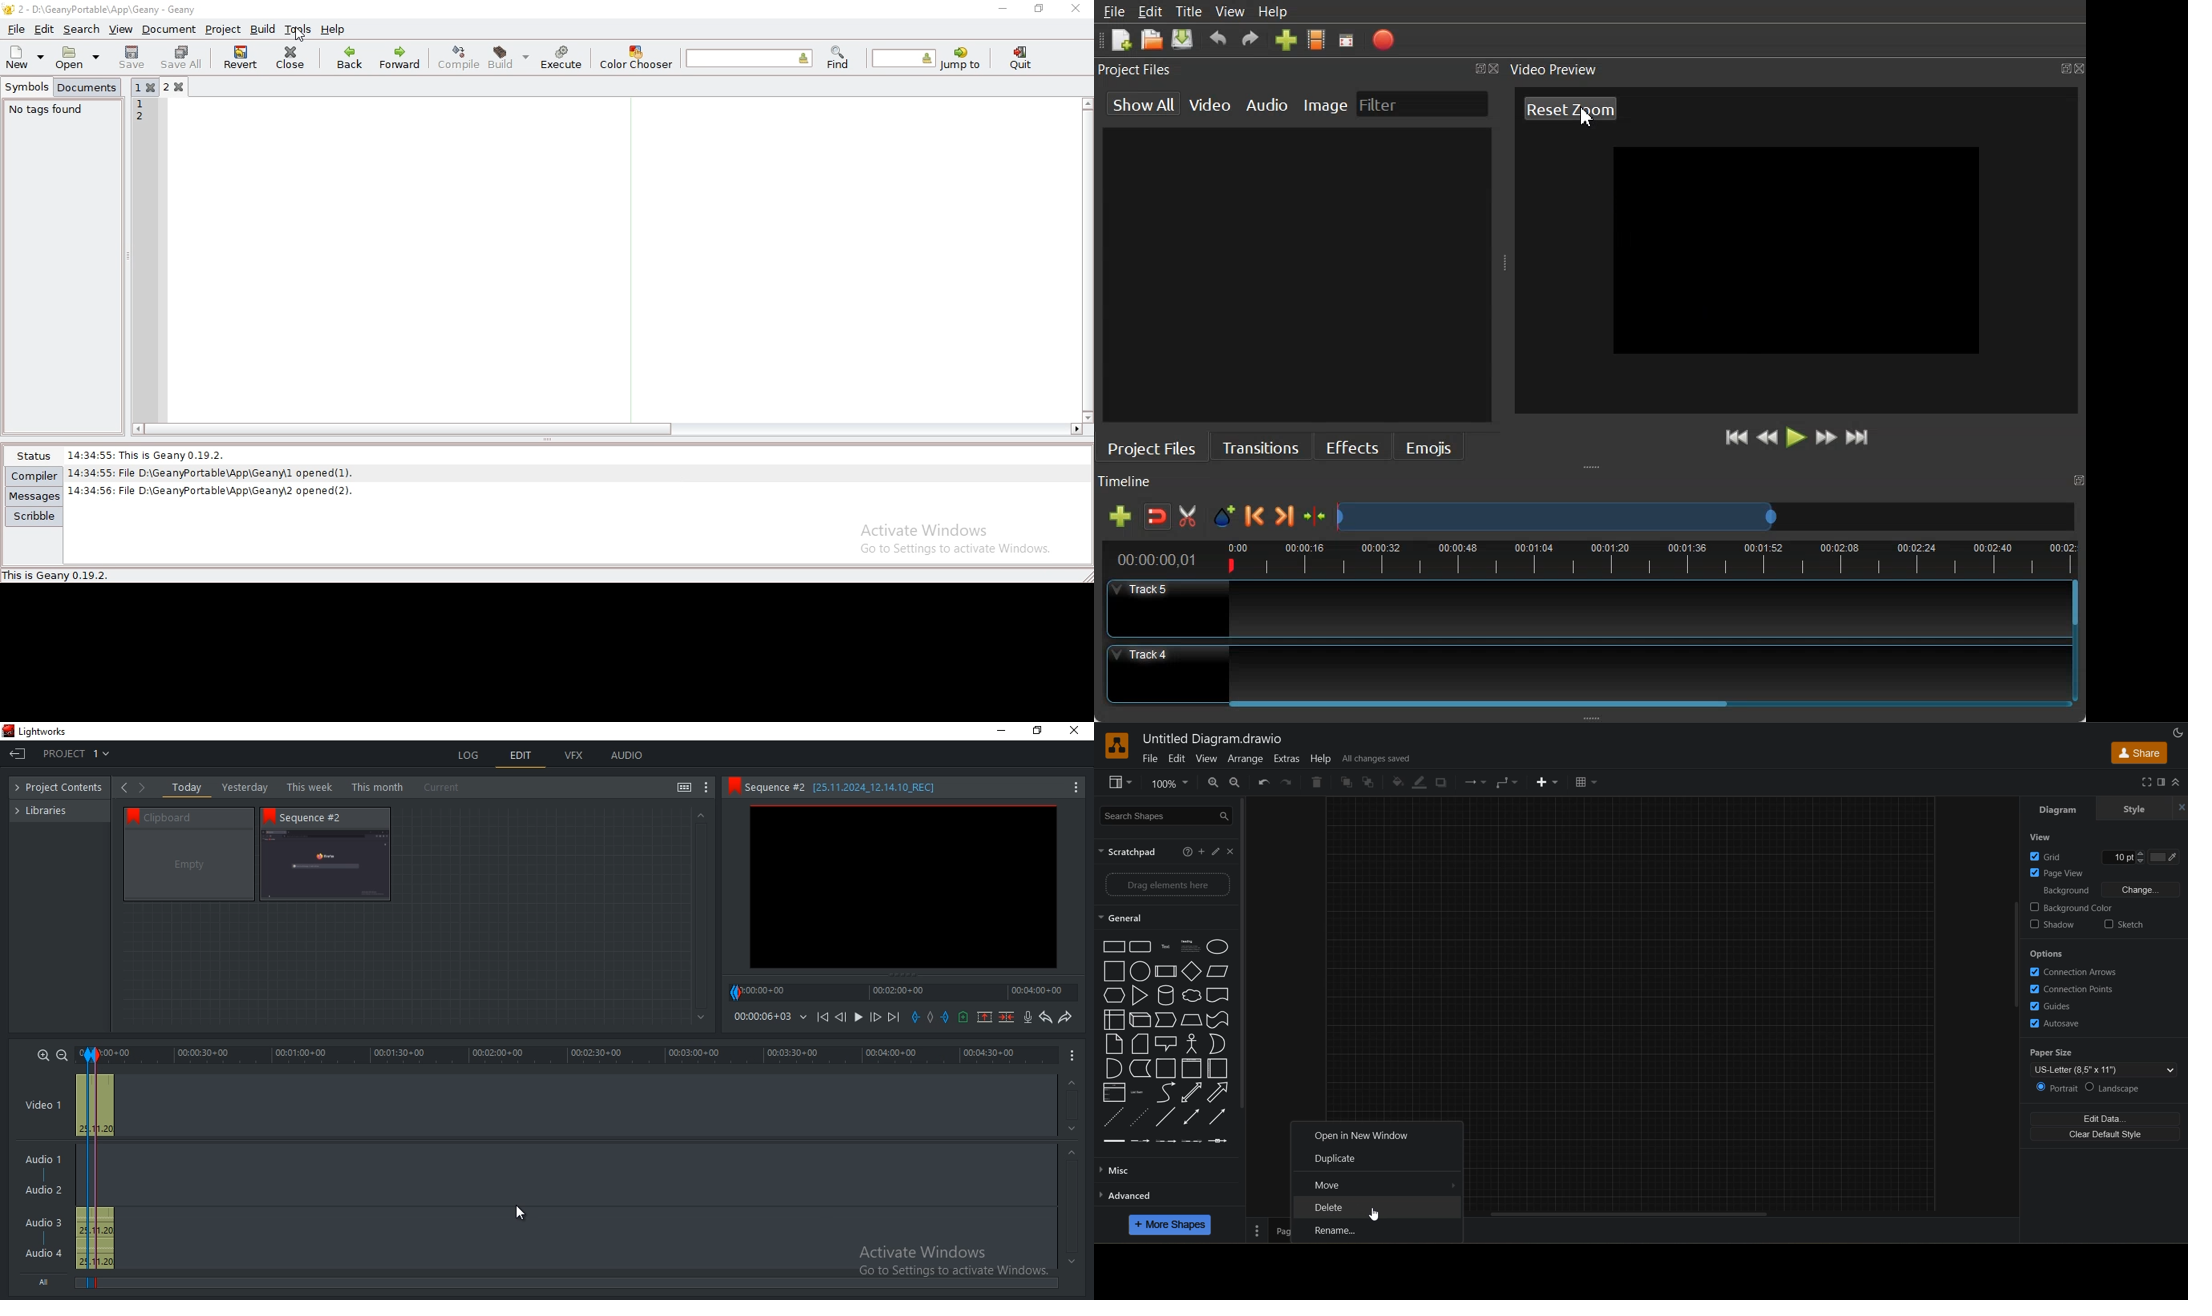 Image resolution: width=2212 pixels, height=1316 pixels. What do you see at coordinates (47, 1280) in the screenshot?
I see `All` at bounding box center [47, 1280].